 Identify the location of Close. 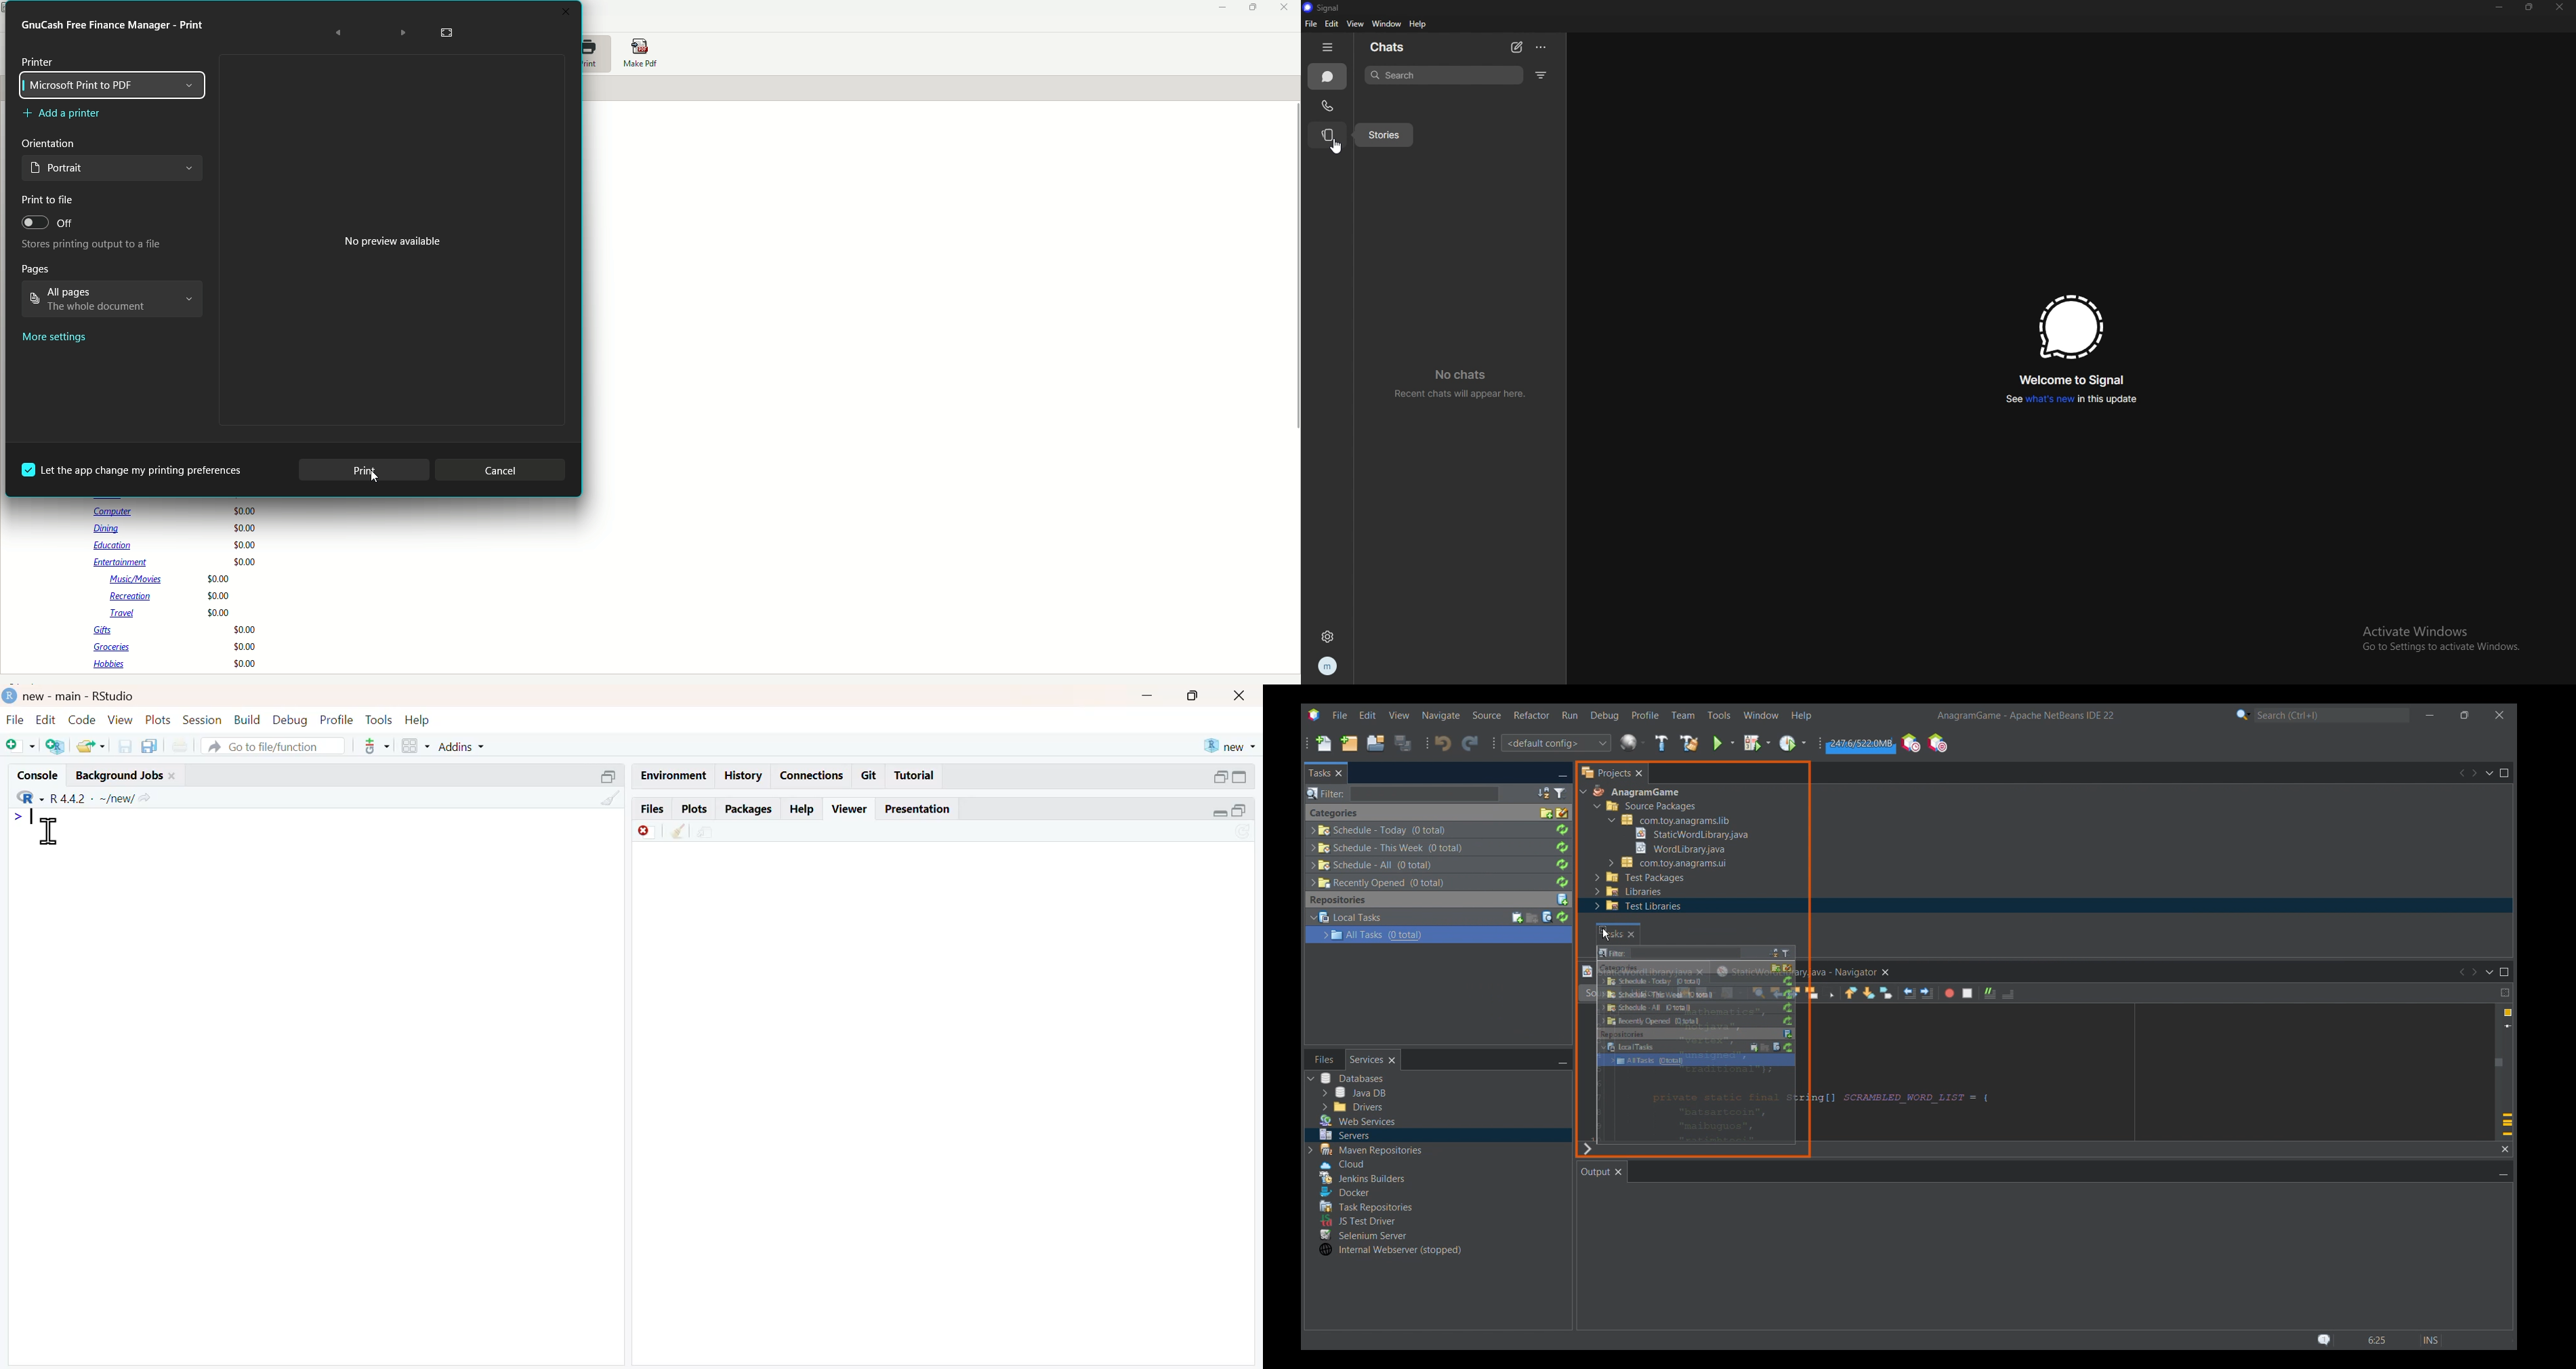
(1639, 773).